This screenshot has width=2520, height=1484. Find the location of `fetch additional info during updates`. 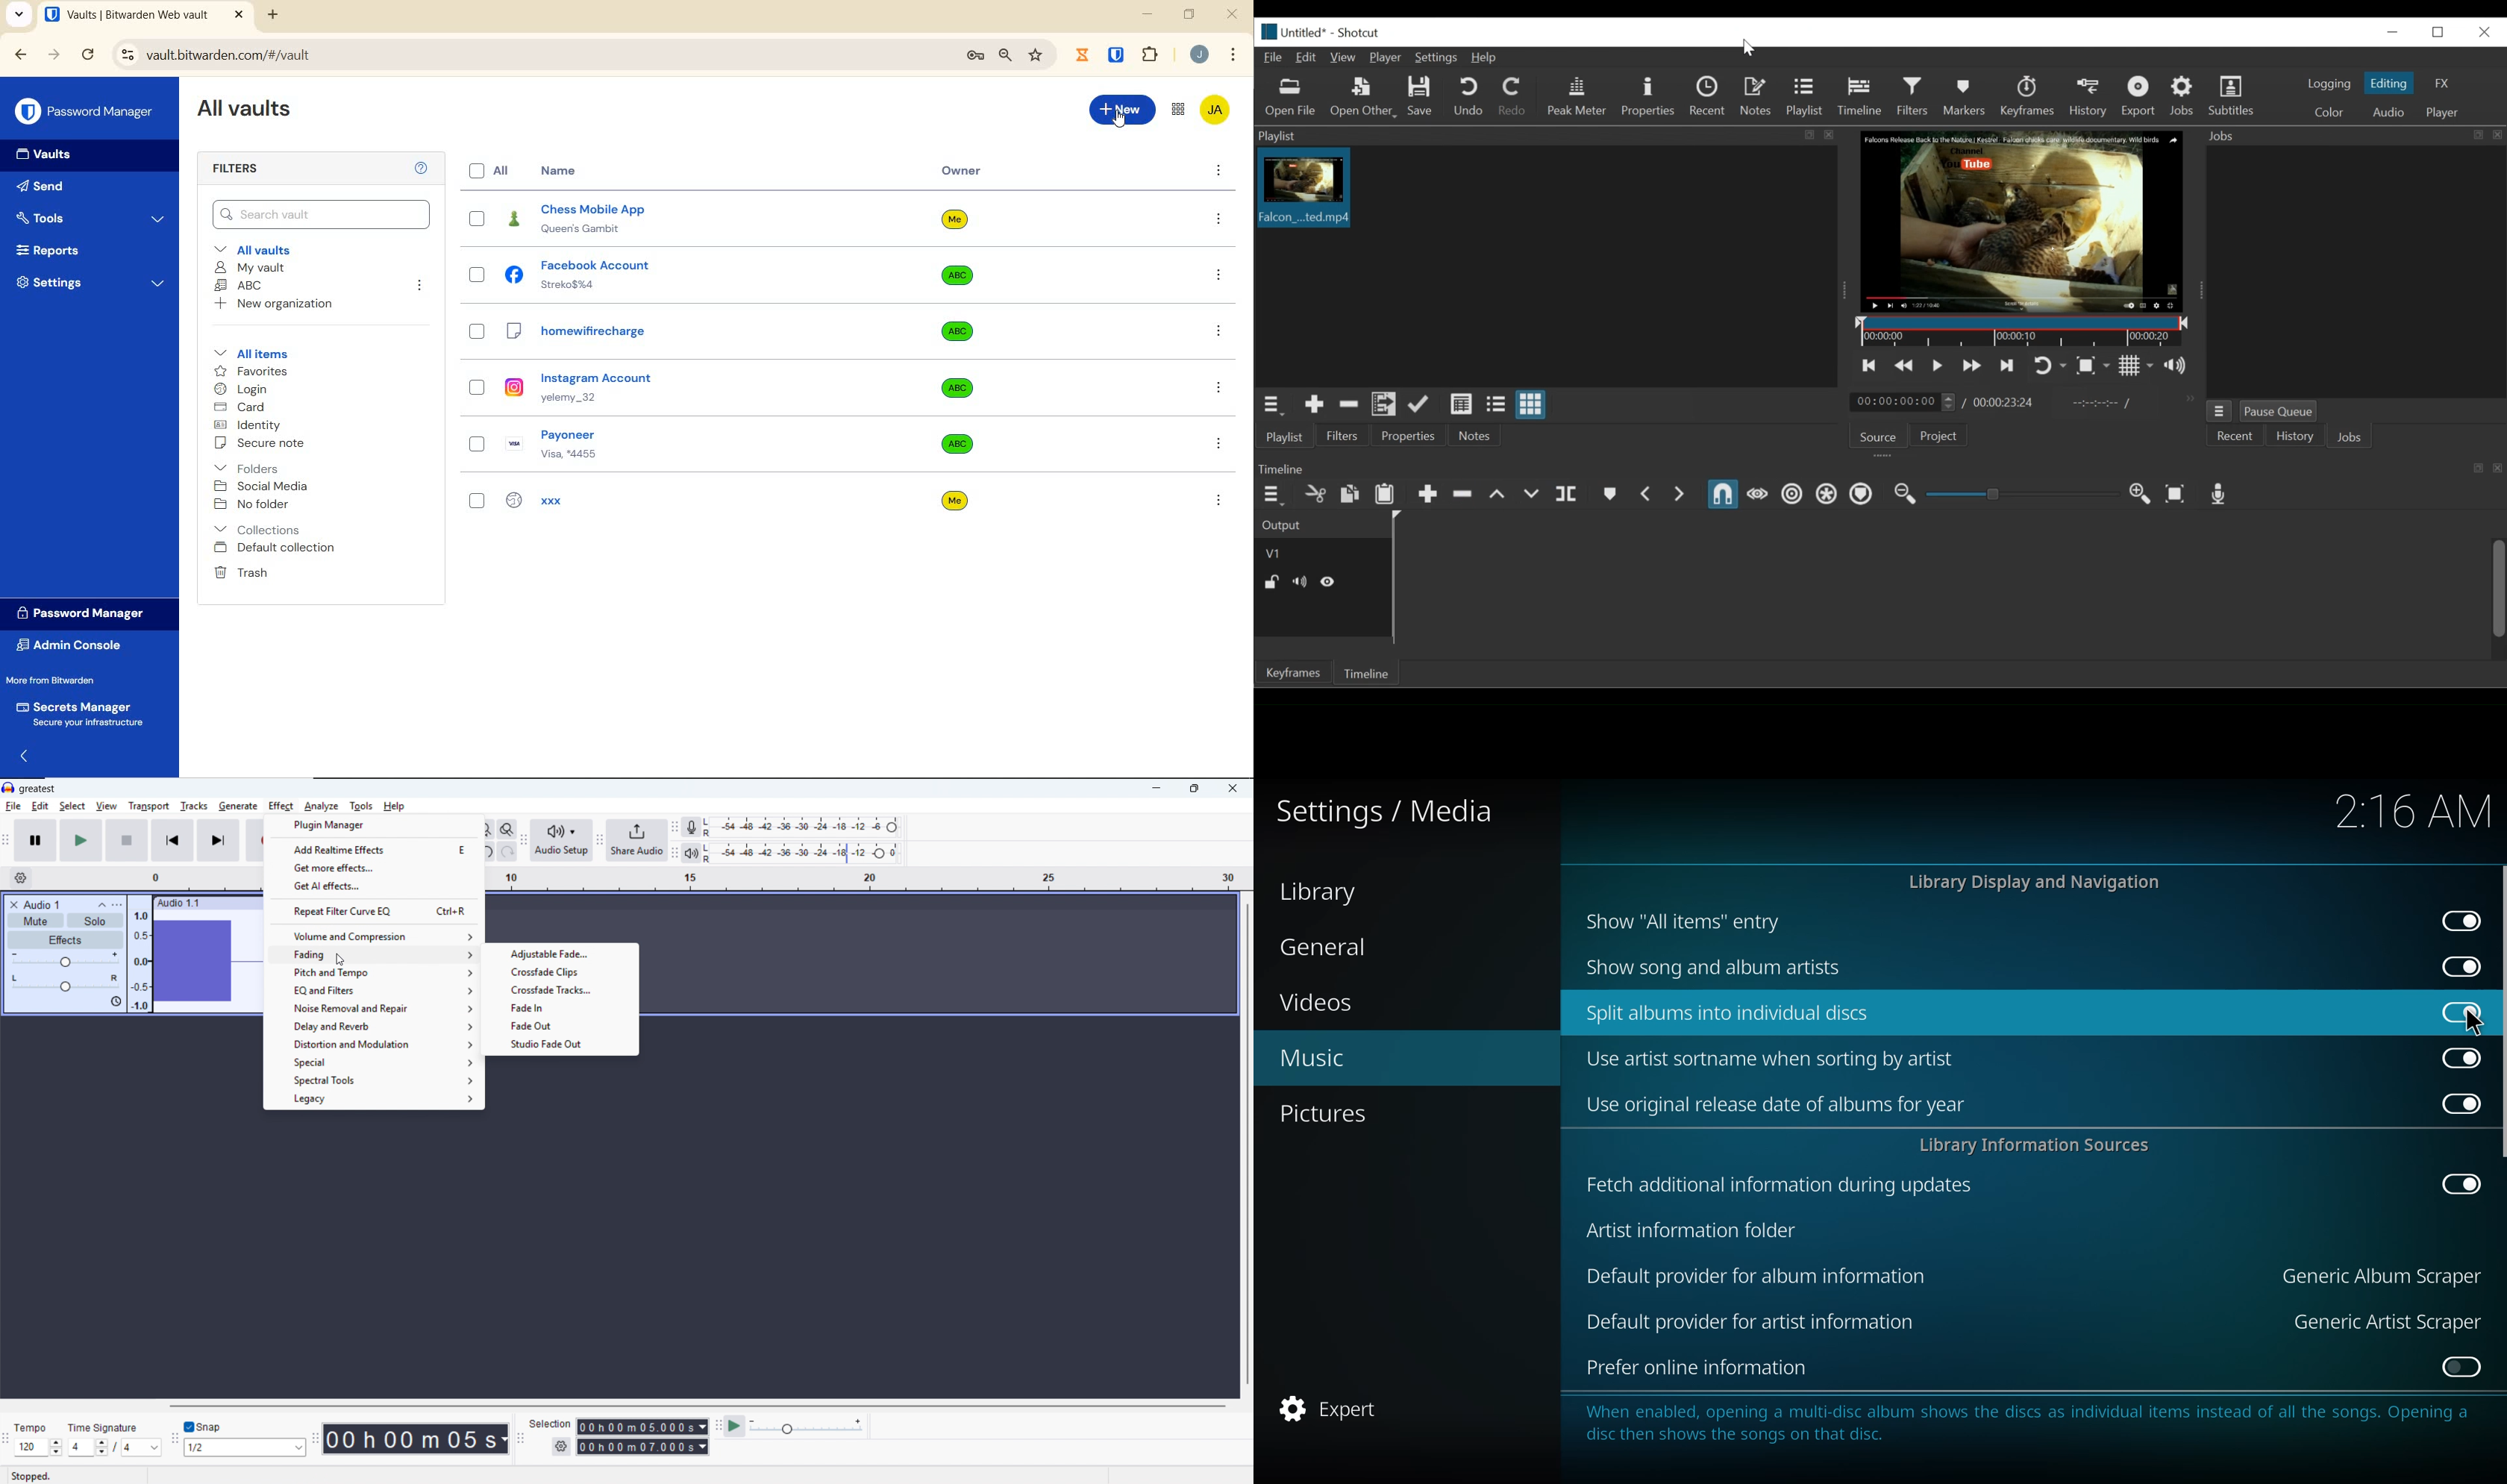

fetch additional info during updates is located at coordinates (1776, 1184).